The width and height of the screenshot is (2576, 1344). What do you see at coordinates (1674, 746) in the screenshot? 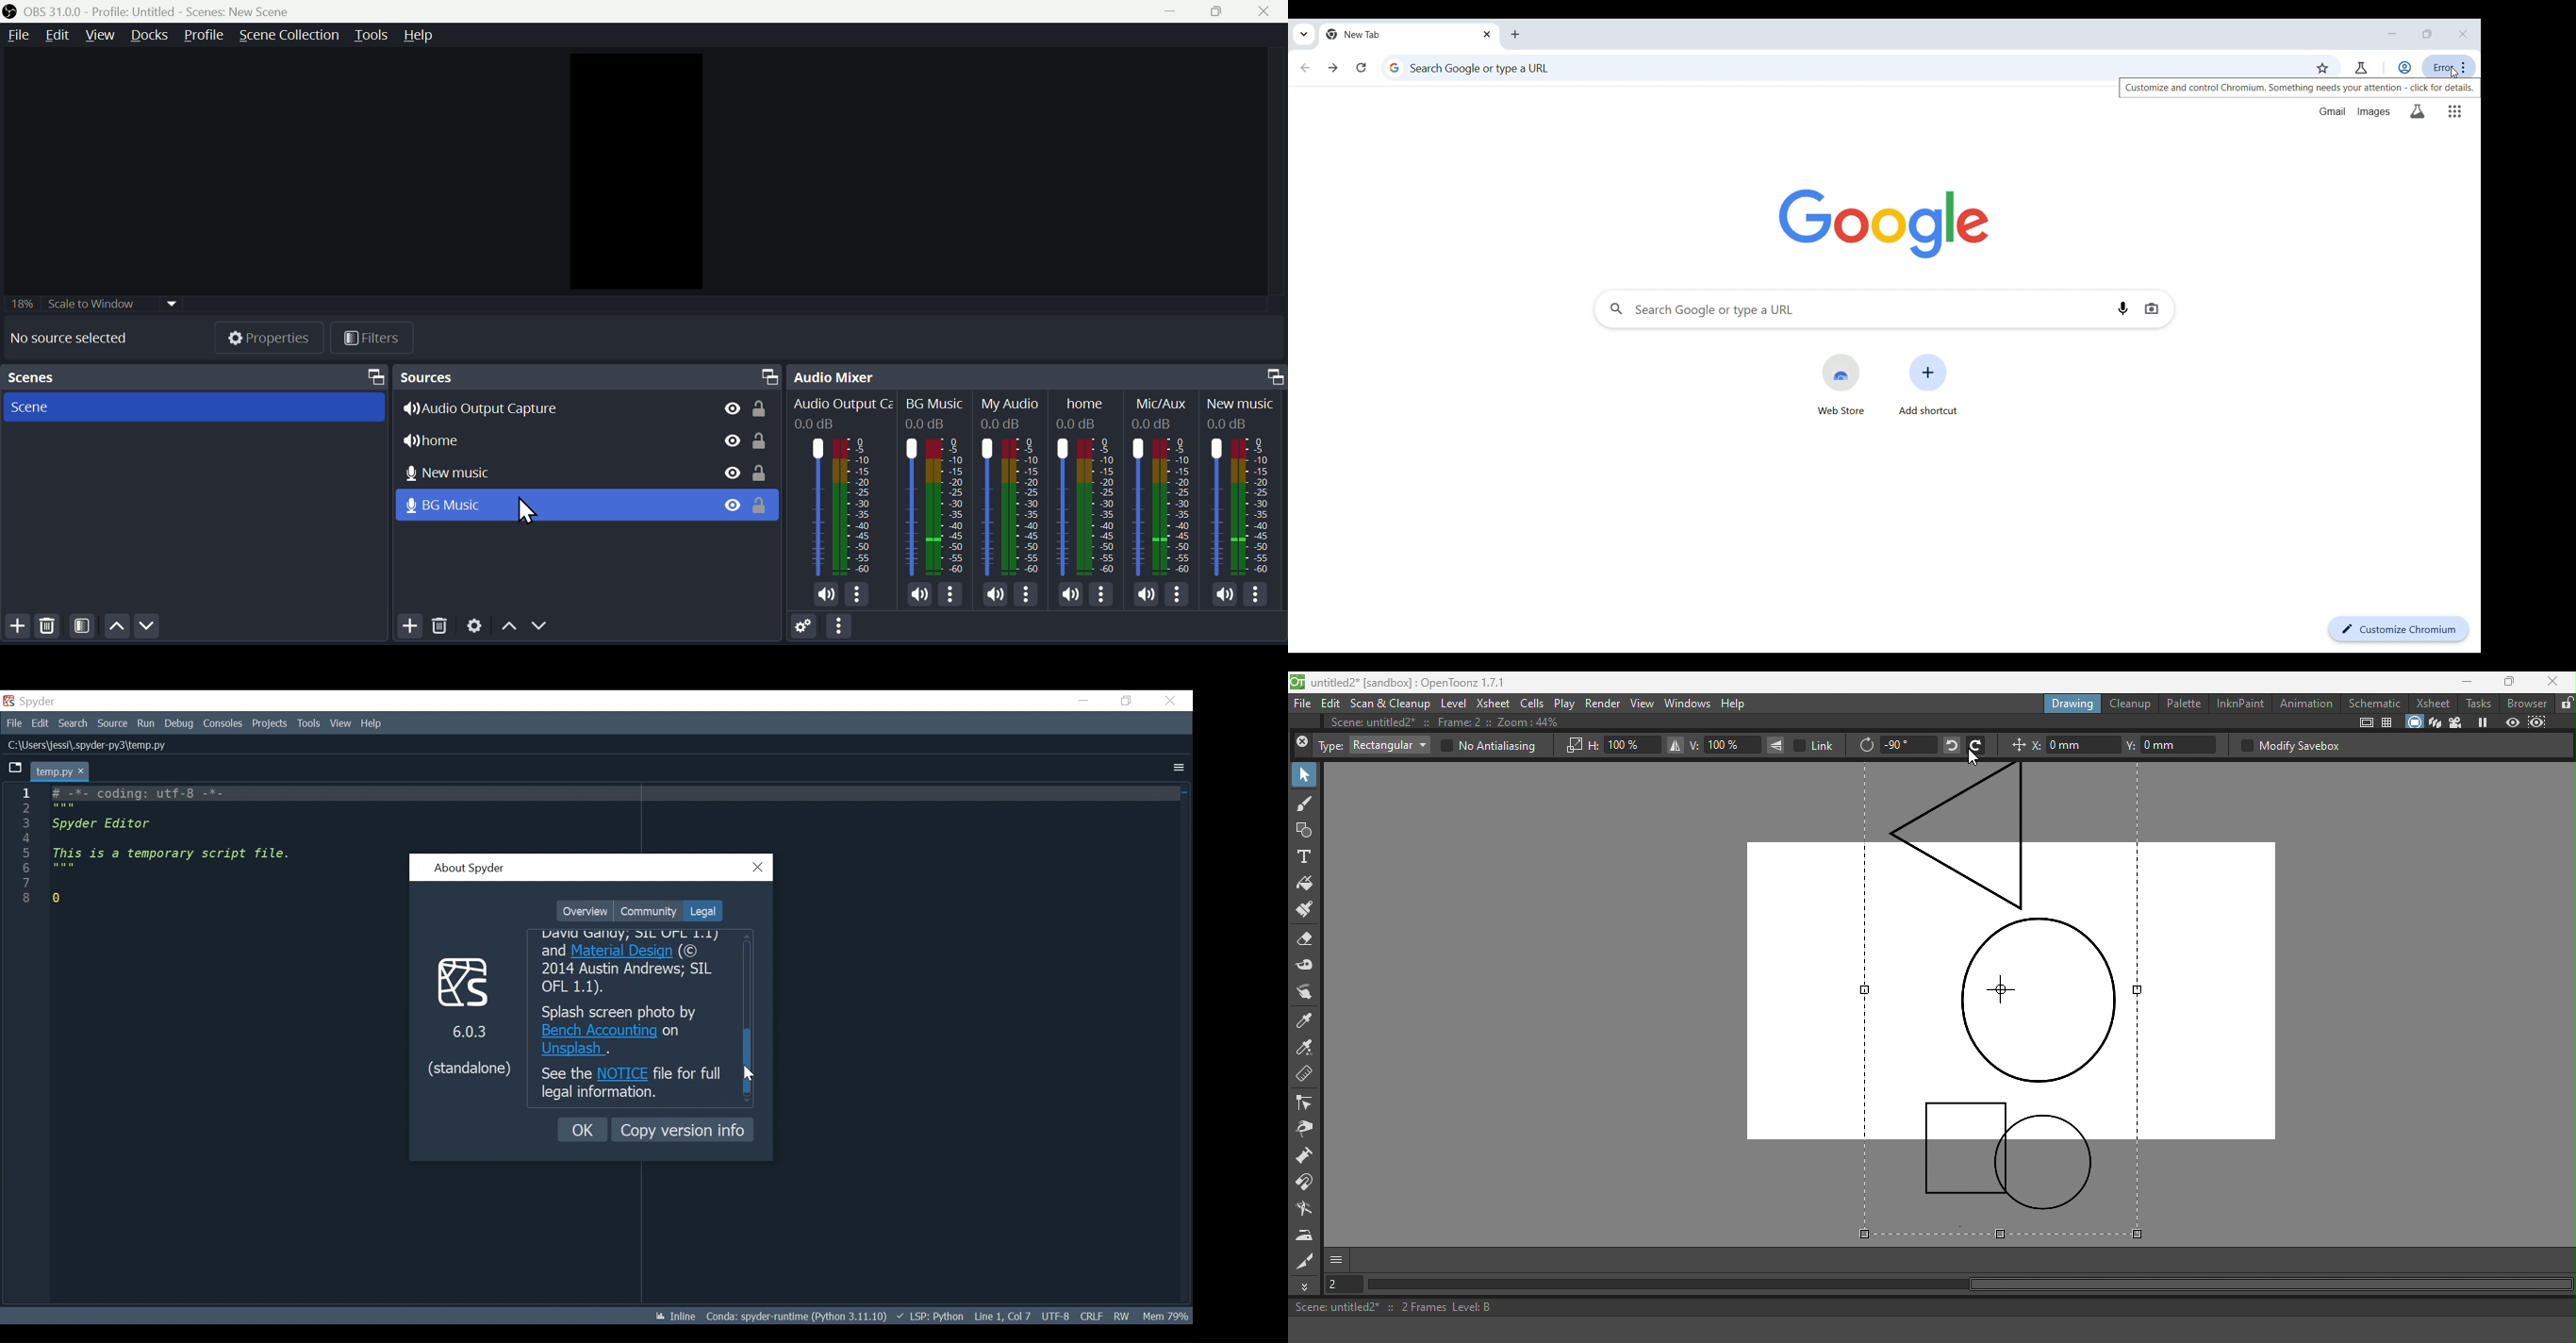
I see `Flip selection horizontally` at bounding box center [1674, 746].